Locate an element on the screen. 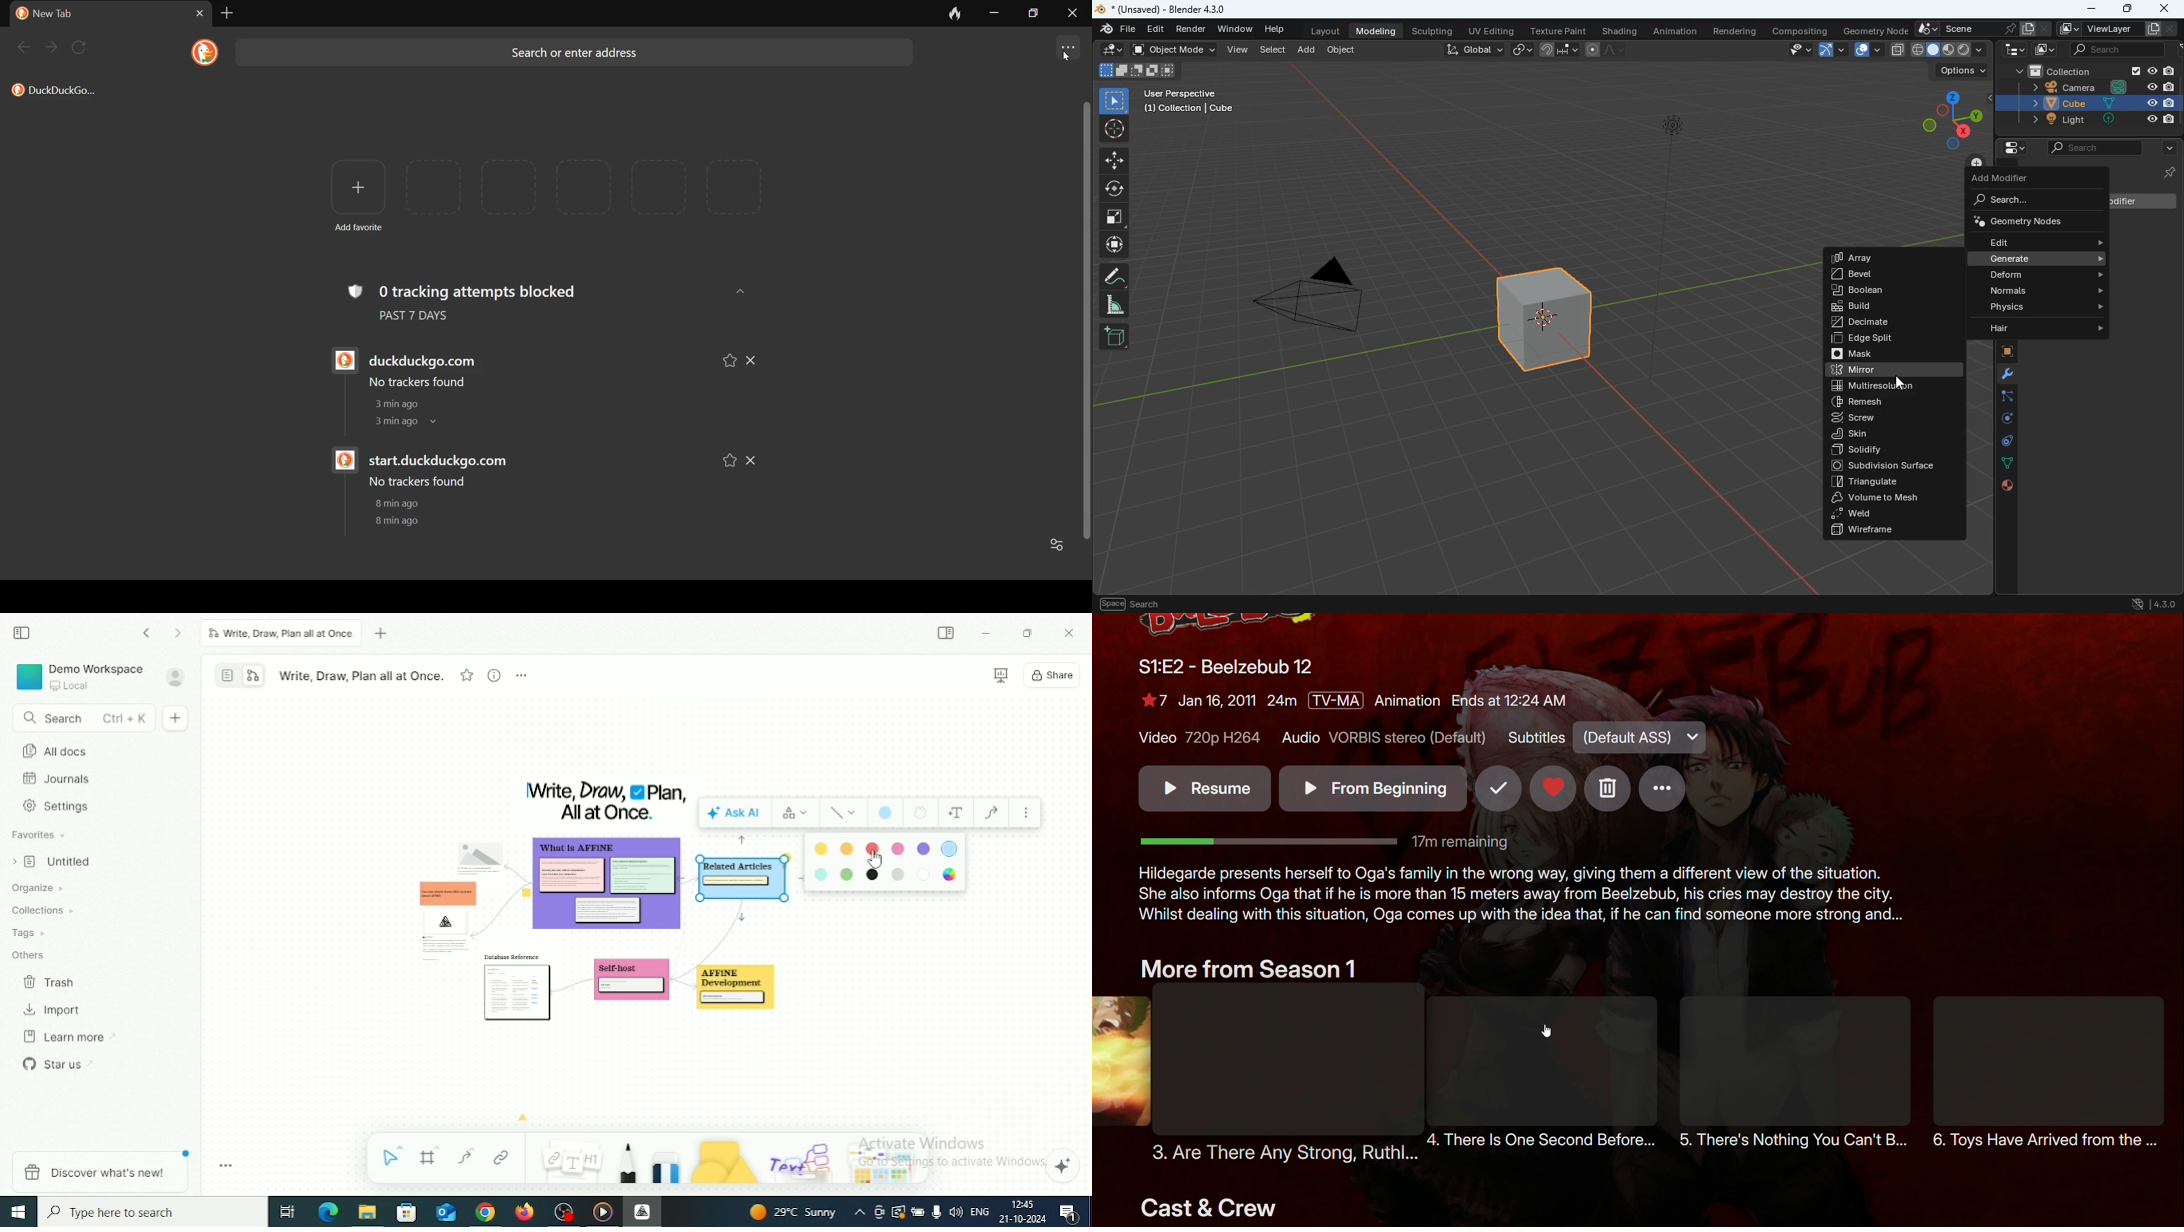 The image size is (2184, 1232). Trash is located at coordinates (51, 983).